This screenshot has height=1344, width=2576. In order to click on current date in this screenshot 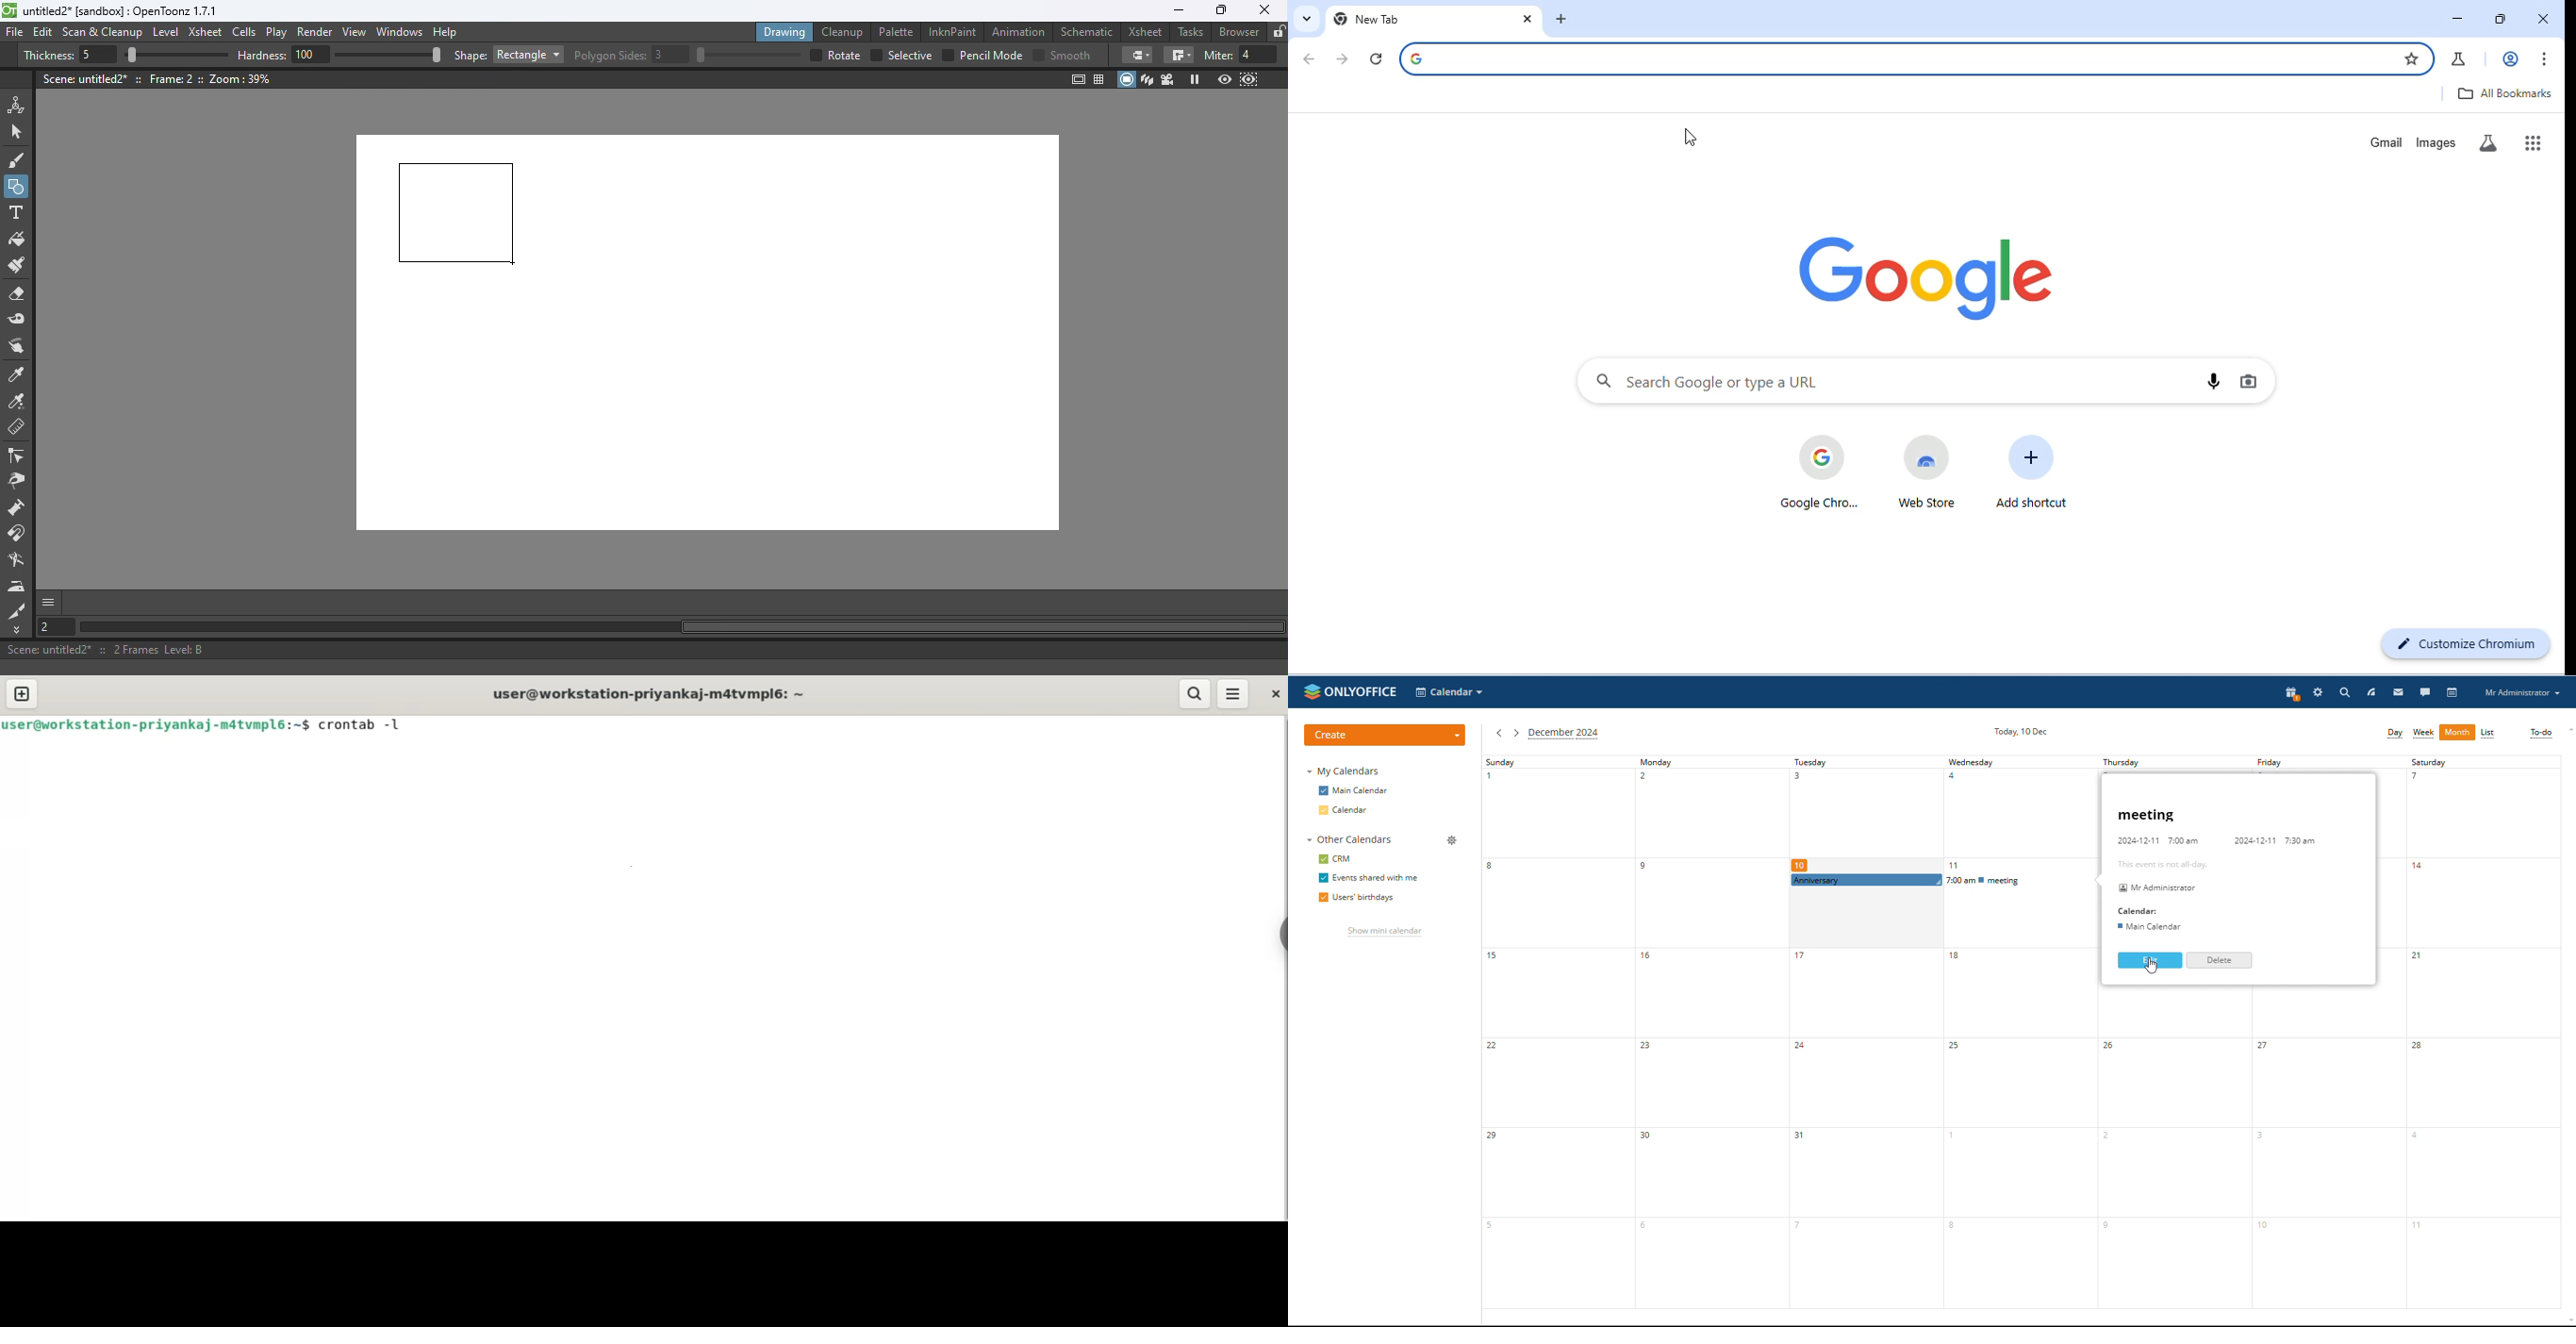, I will do `click(2022, 731)`.